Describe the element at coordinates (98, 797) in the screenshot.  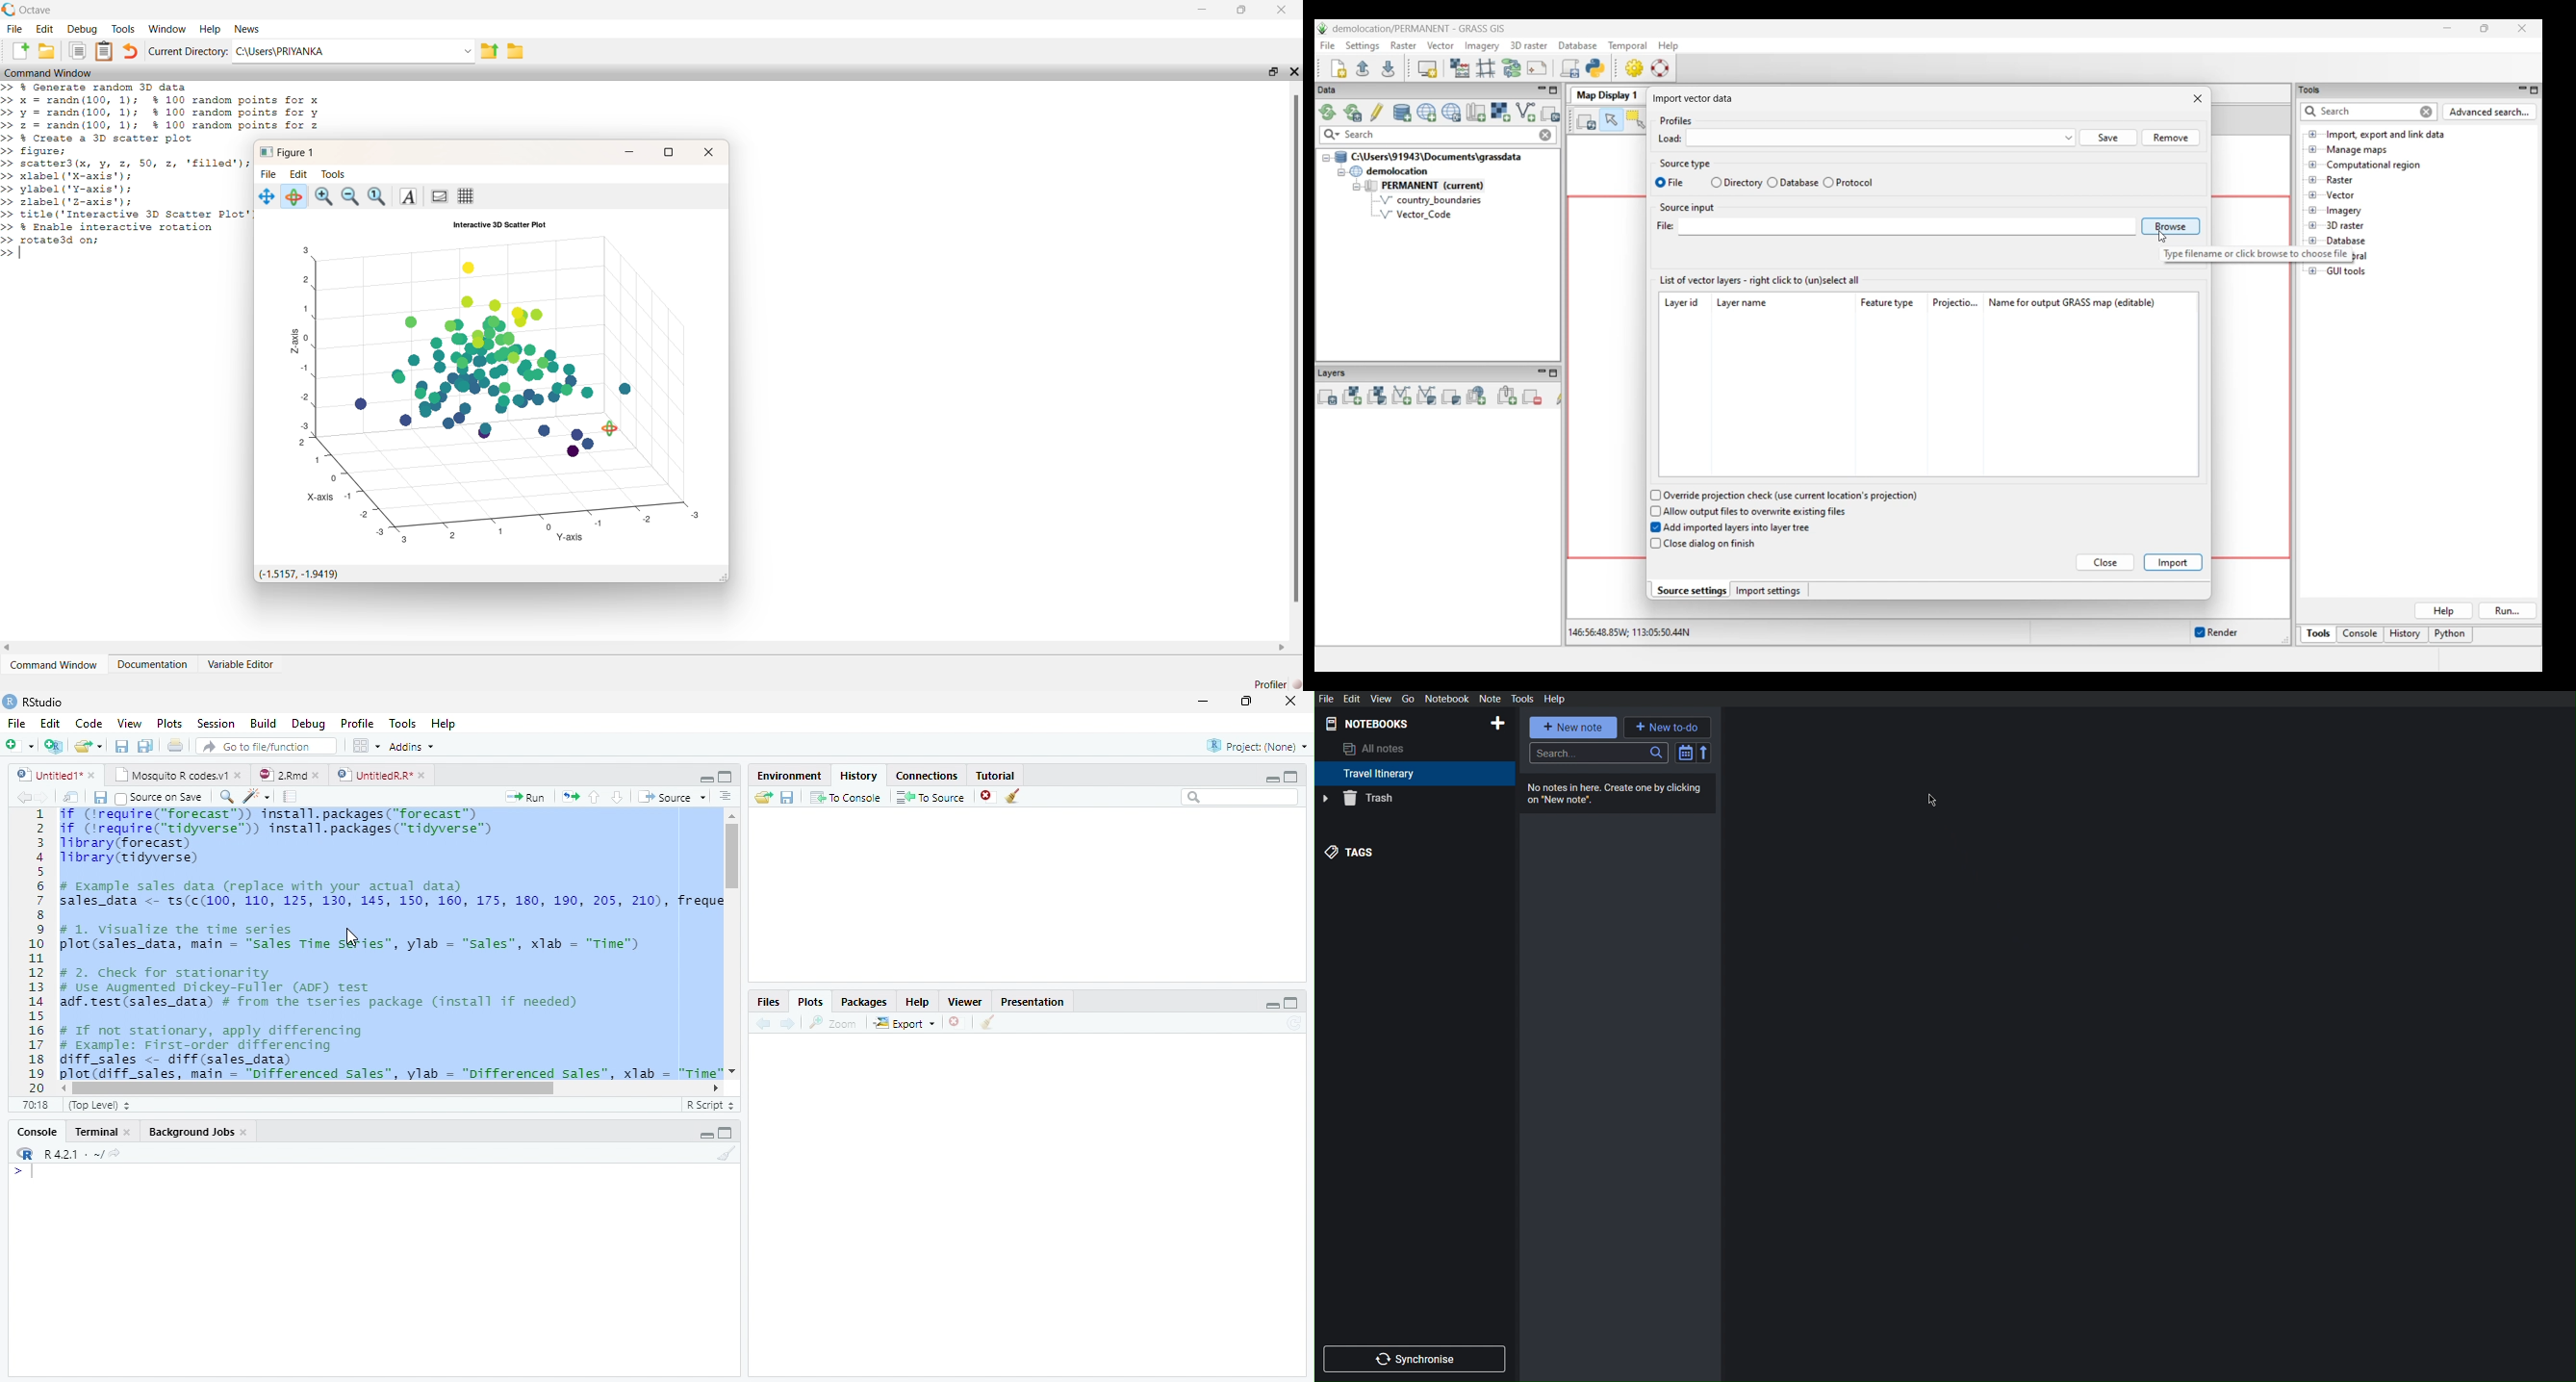
I see `Save` at that location.